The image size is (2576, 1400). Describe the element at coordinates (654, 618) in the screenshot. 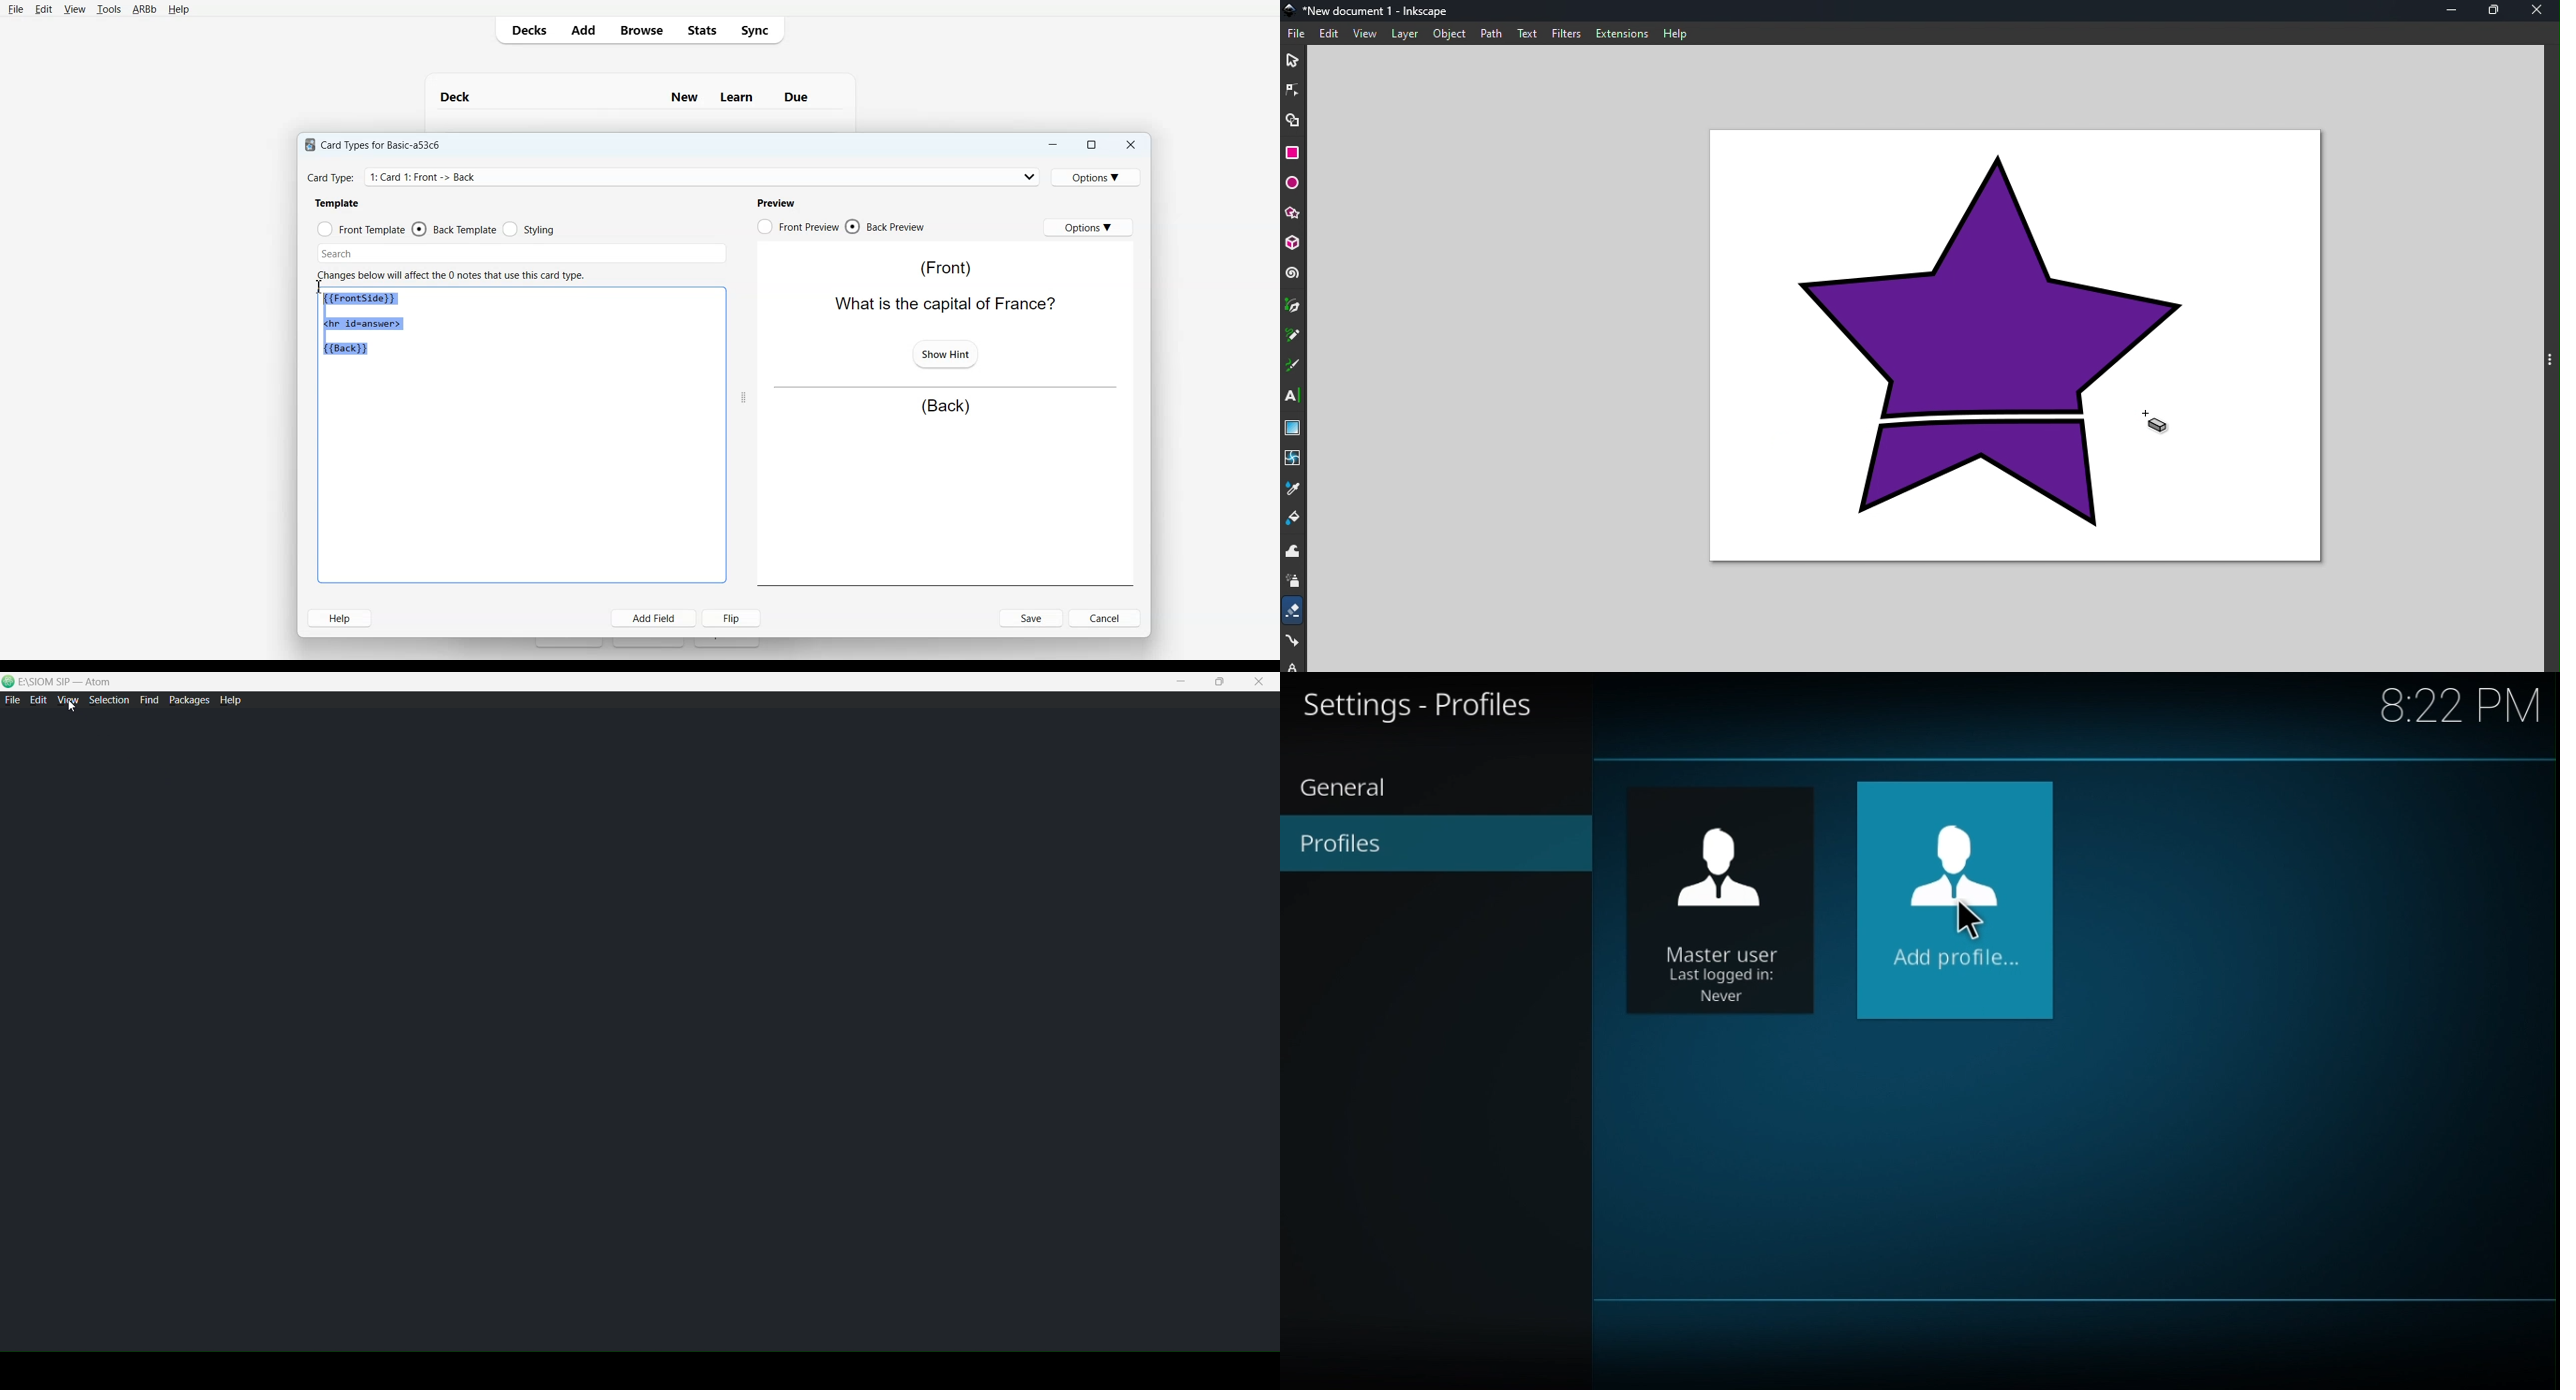

I see `Add Field` at that location.